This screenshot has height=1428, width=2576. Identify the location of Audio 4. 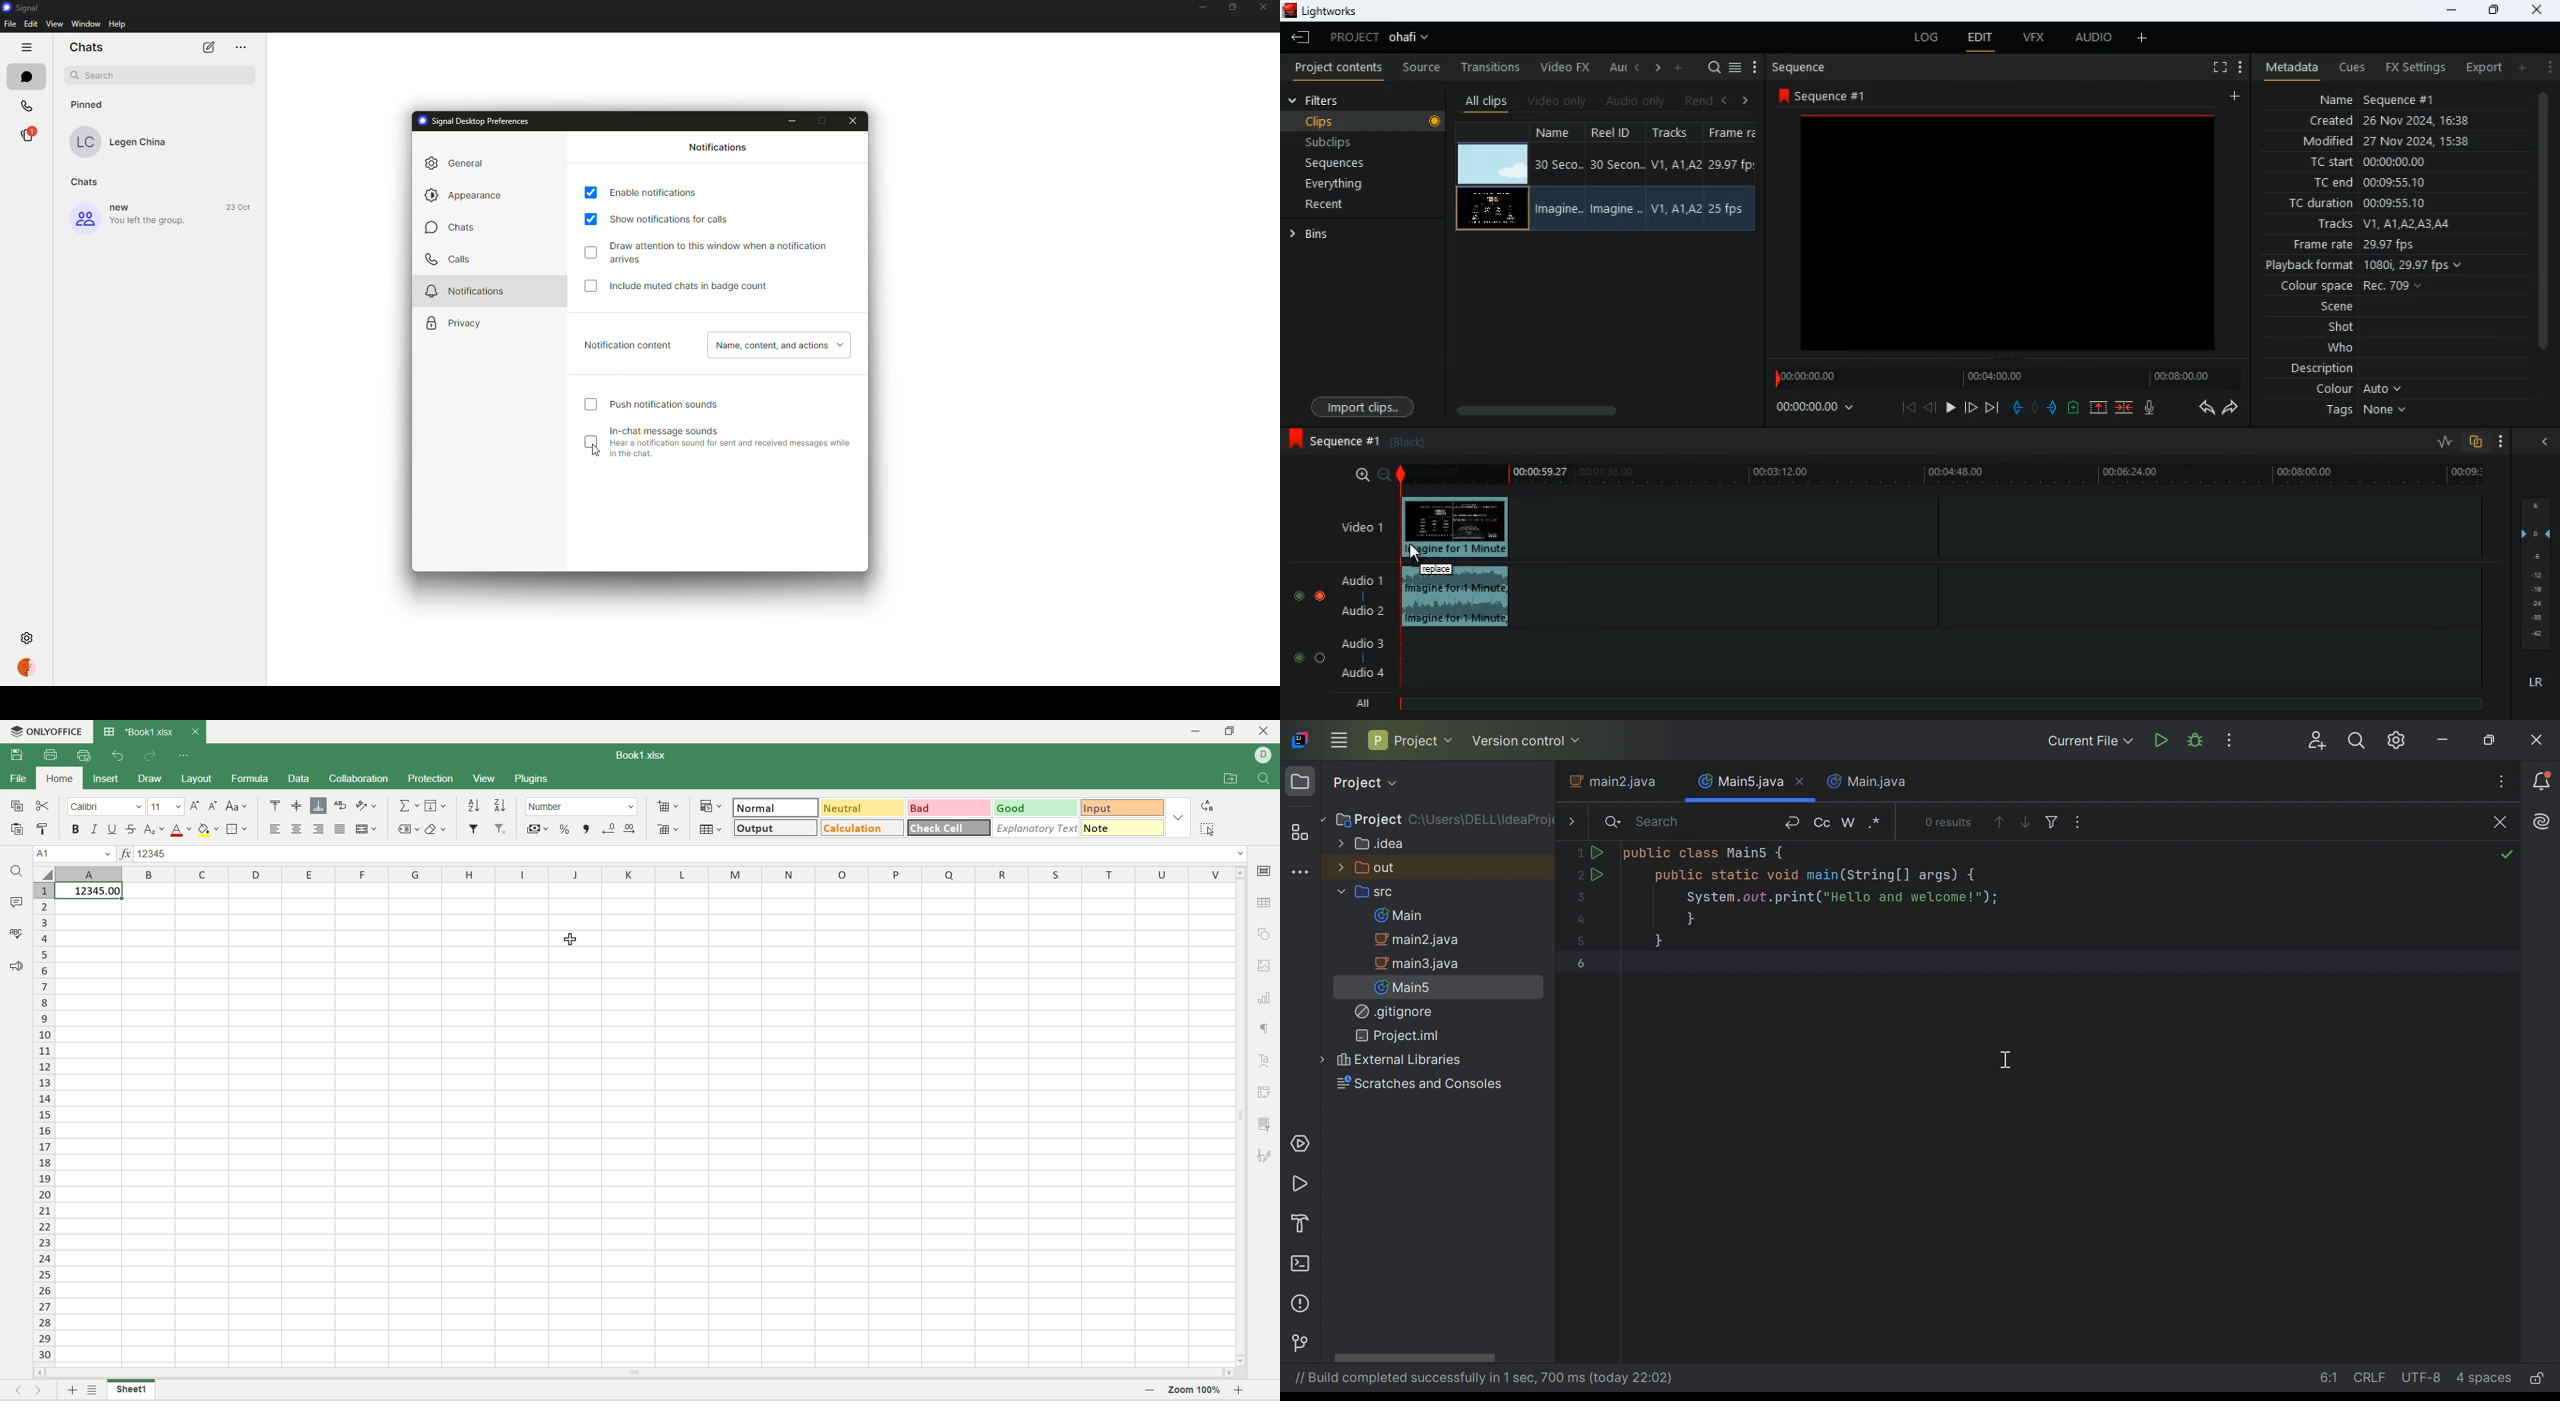
(1362, 674).